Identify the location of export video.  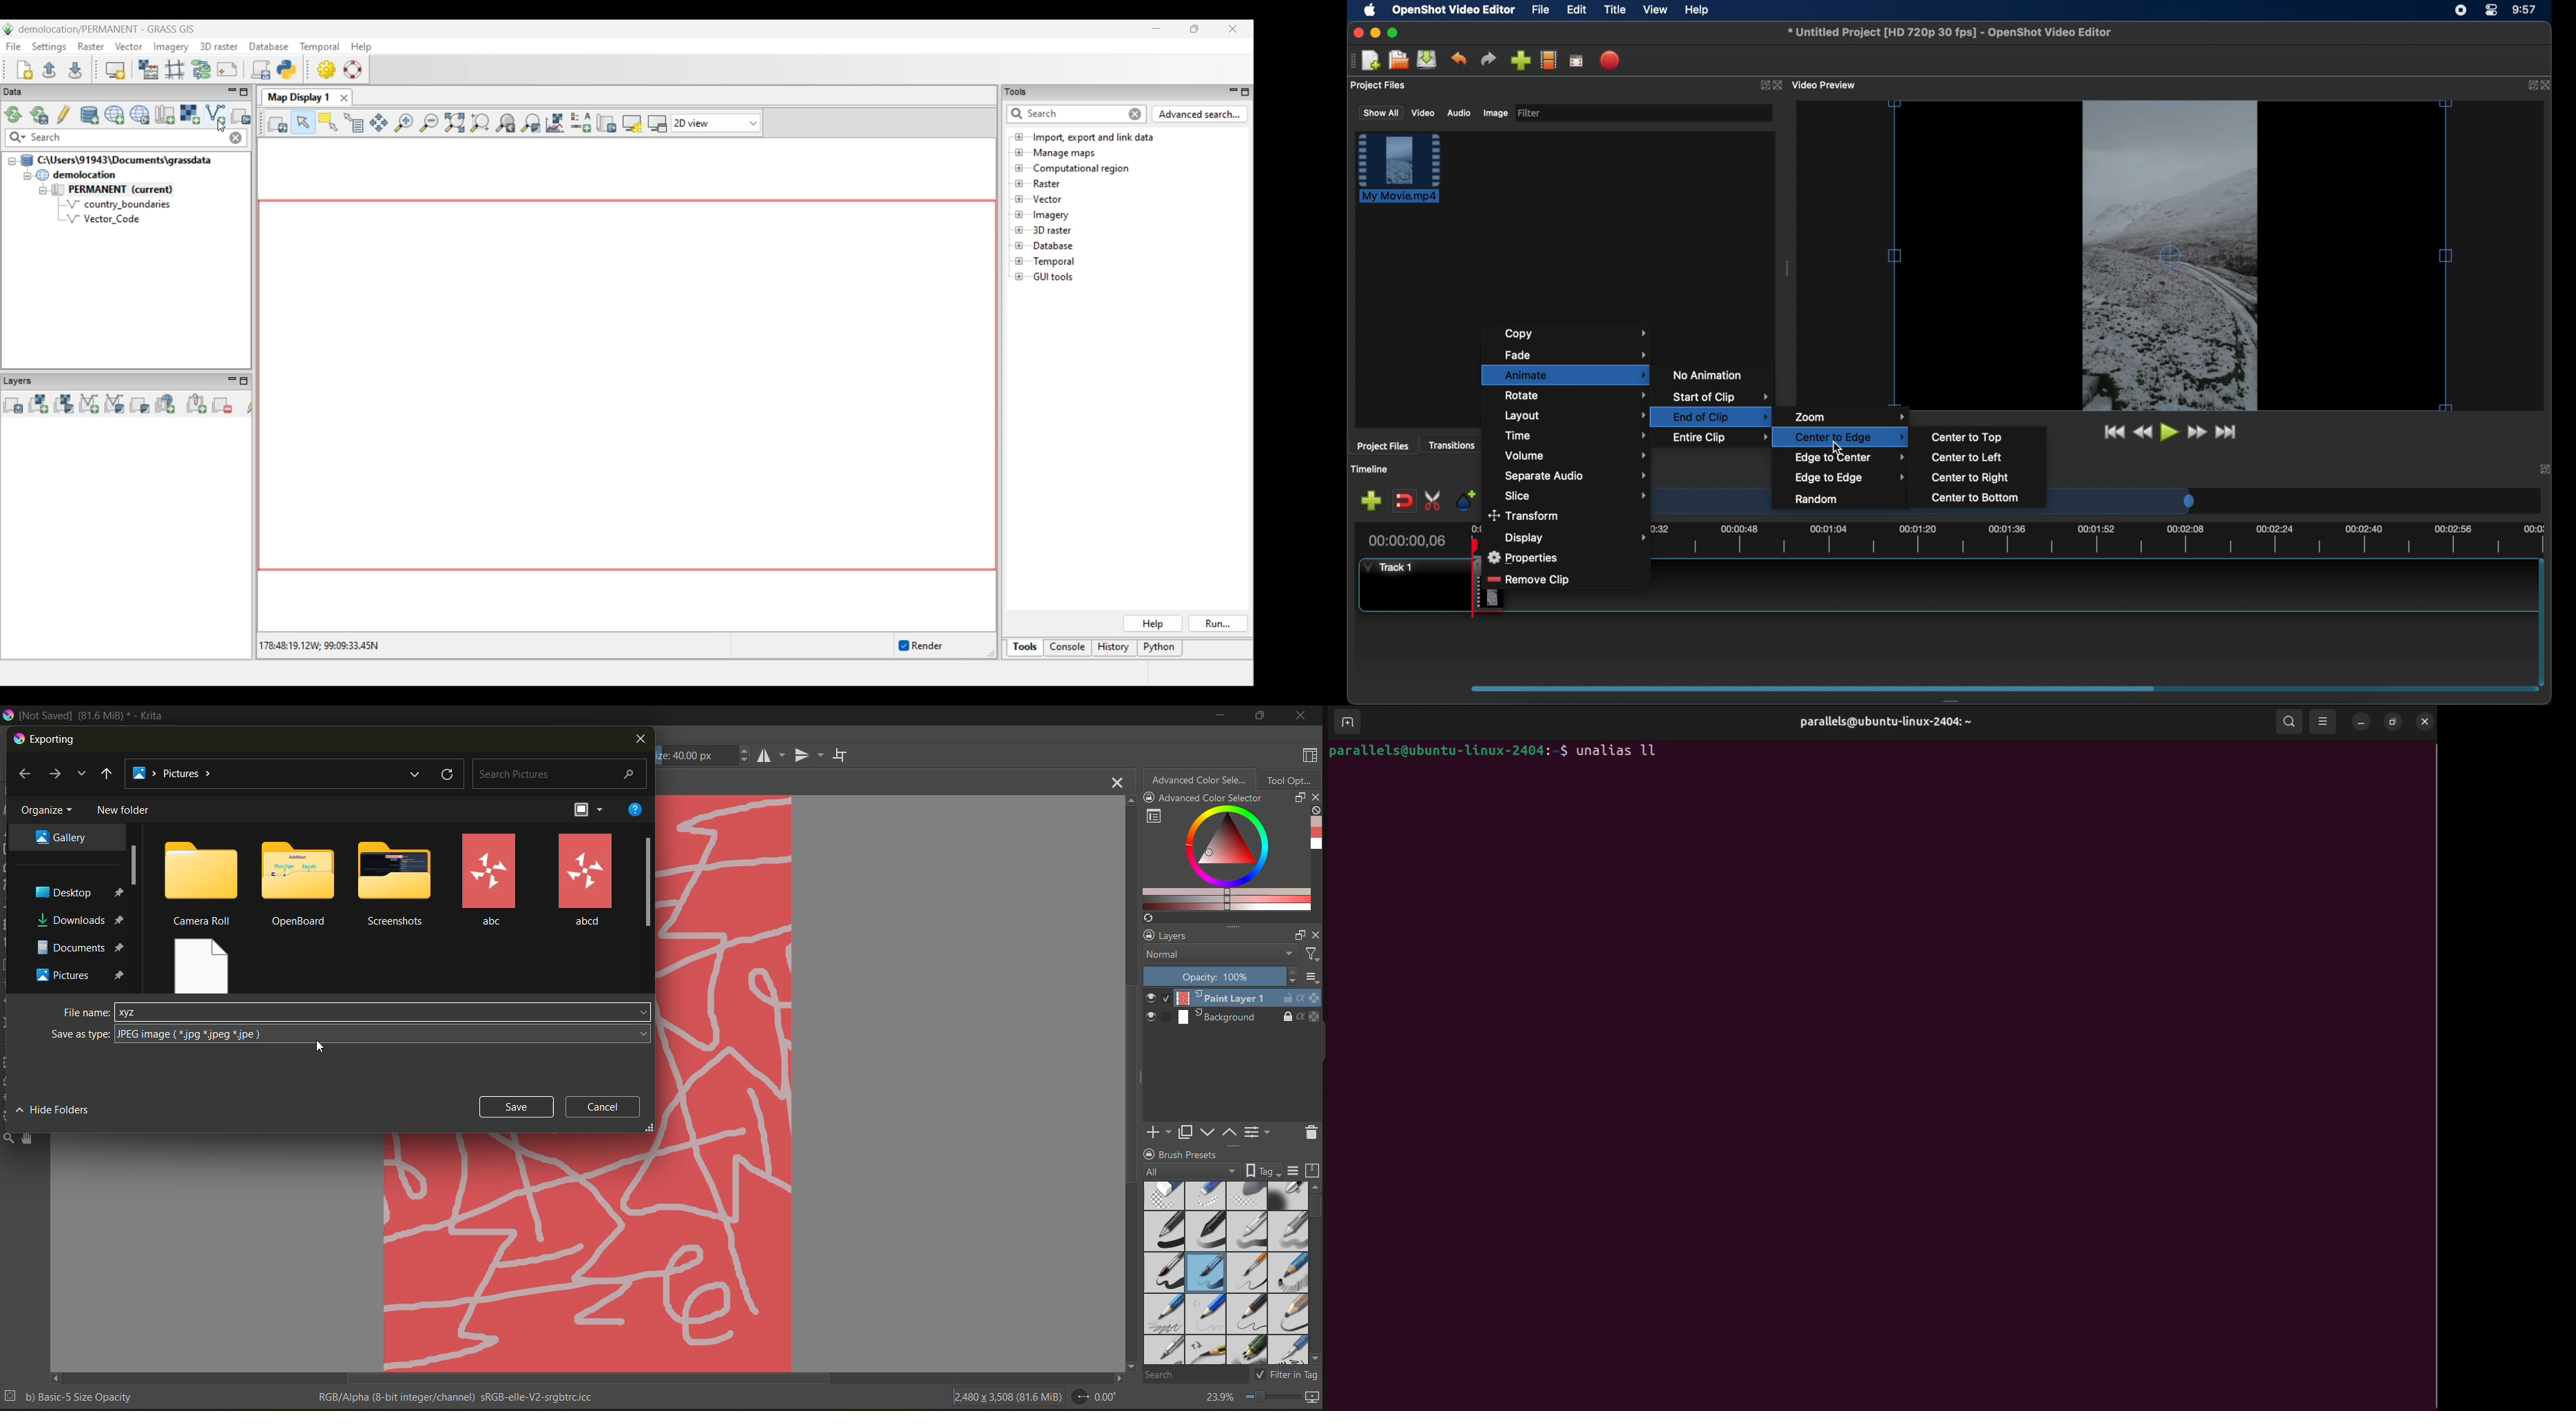
(1611, 60).